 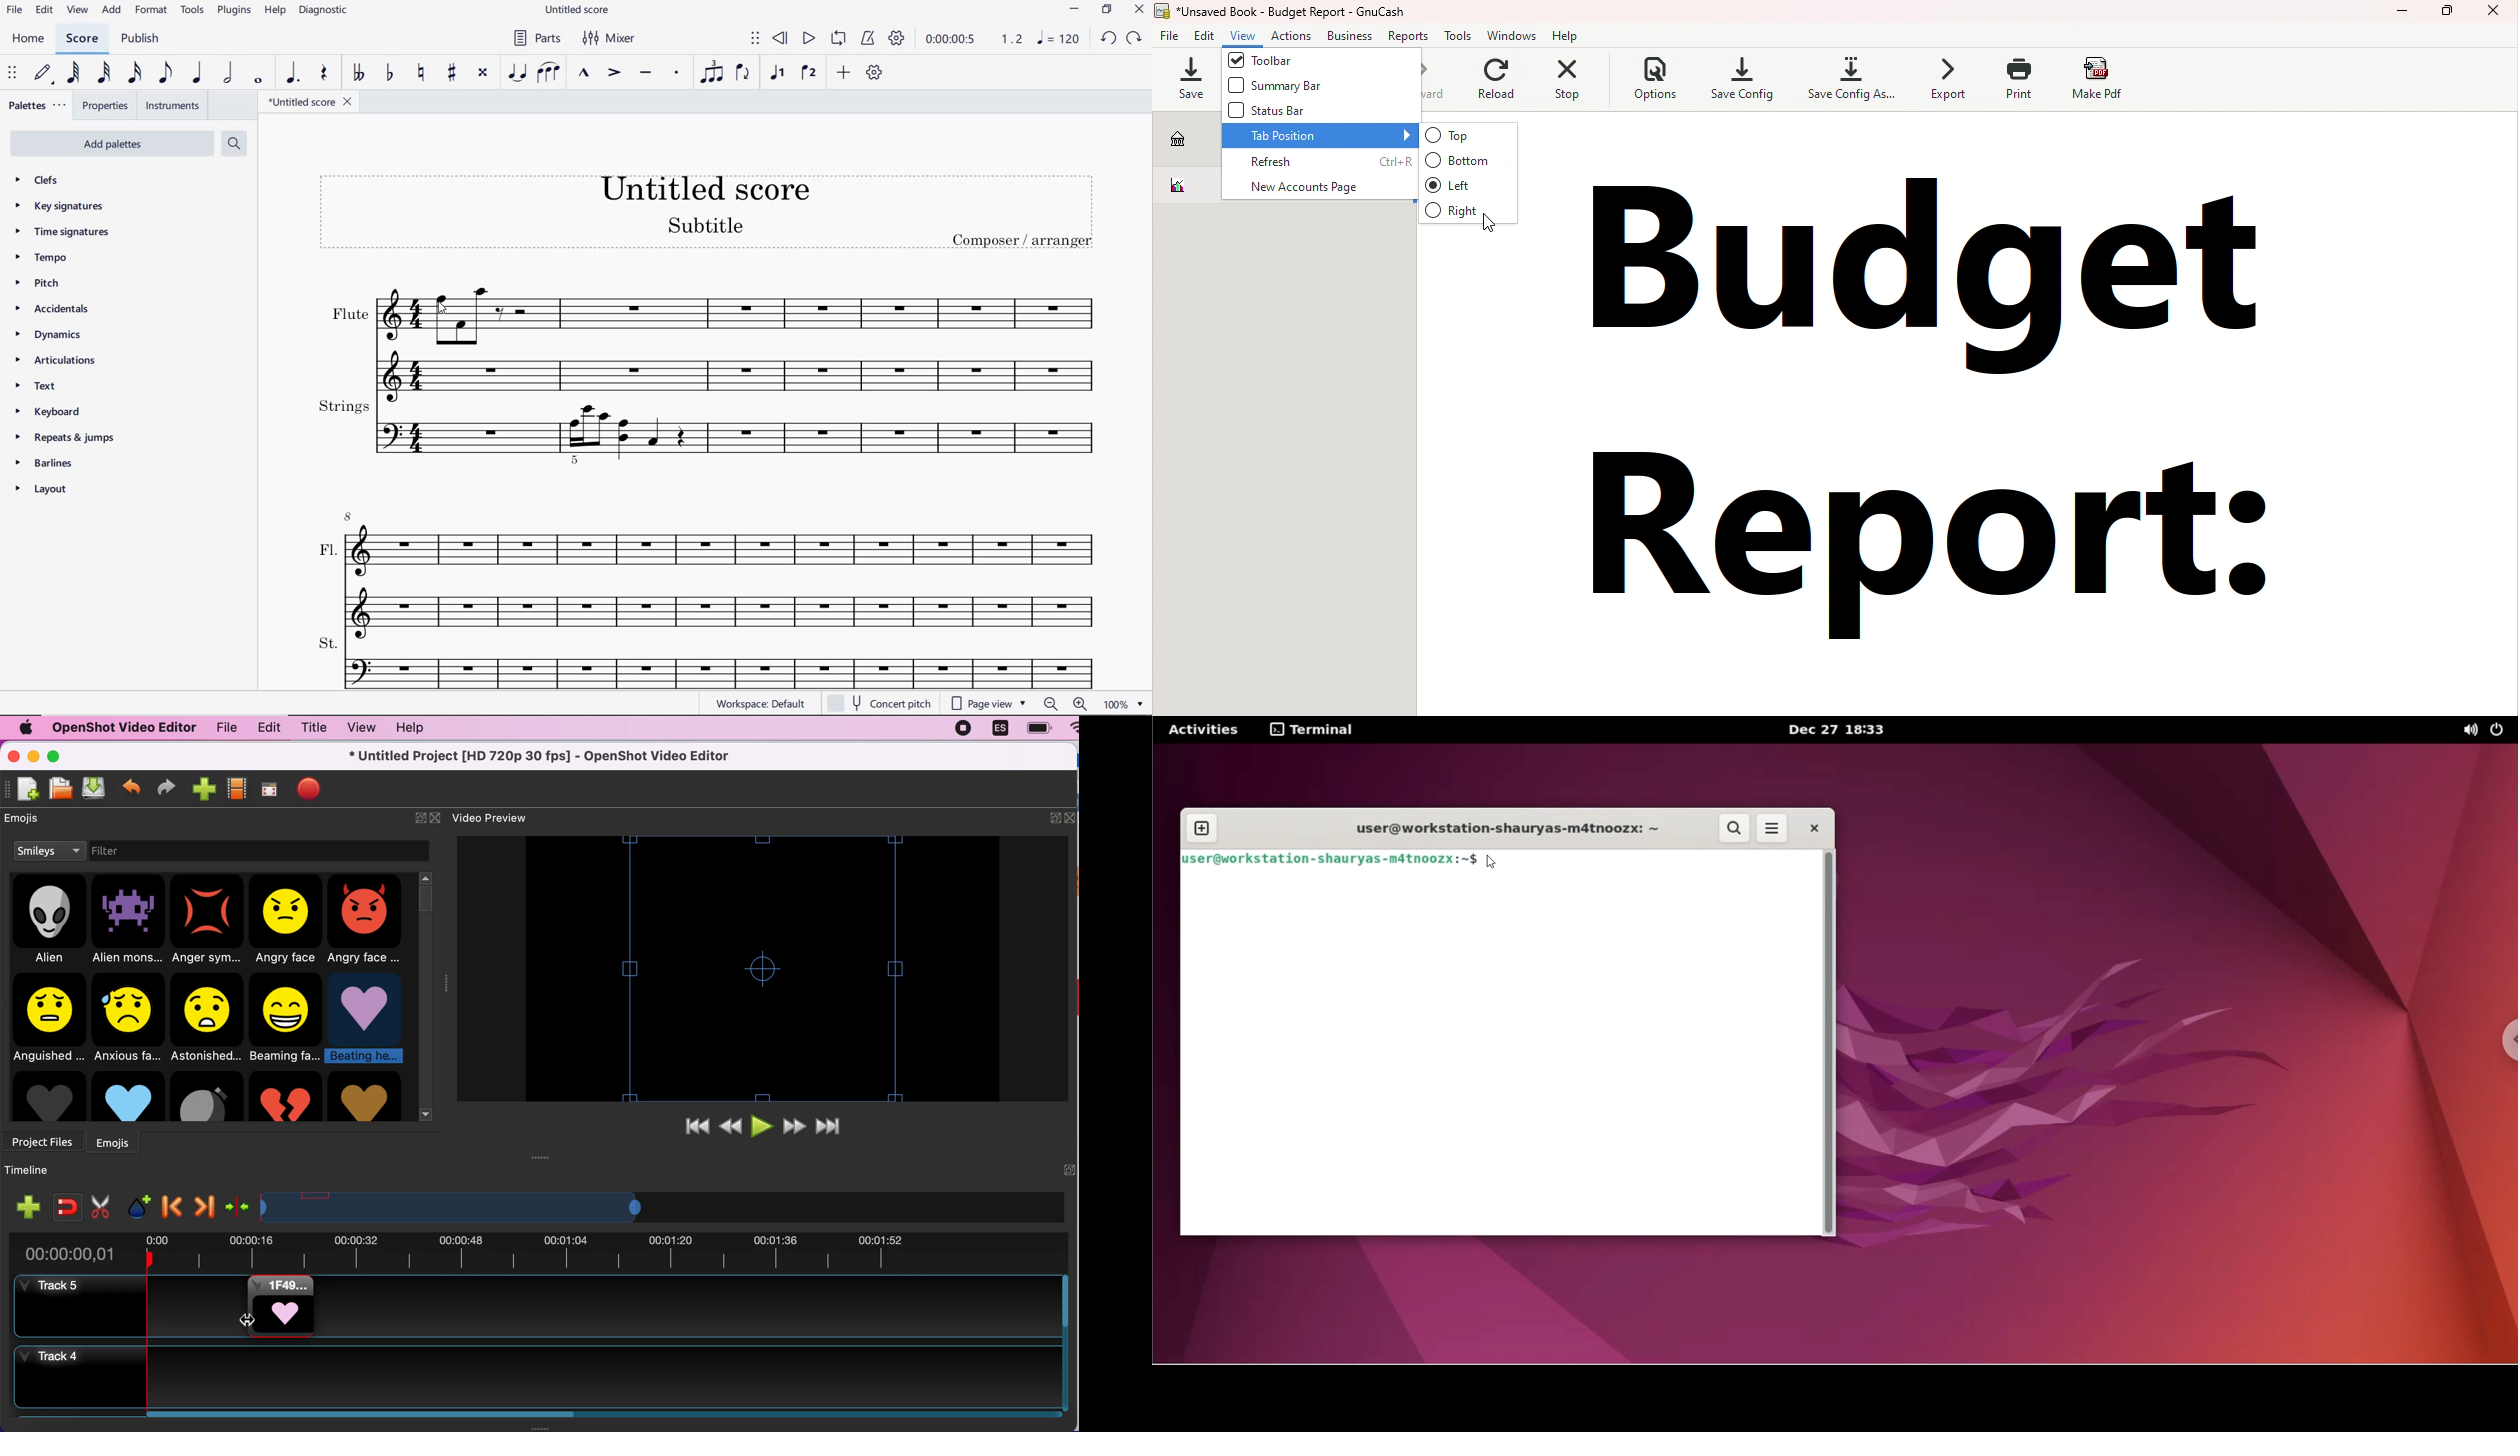 What do you see at coordinates (731, 1127) in the screenshot?
I see `rewind` at bounding box center [731, 1127].